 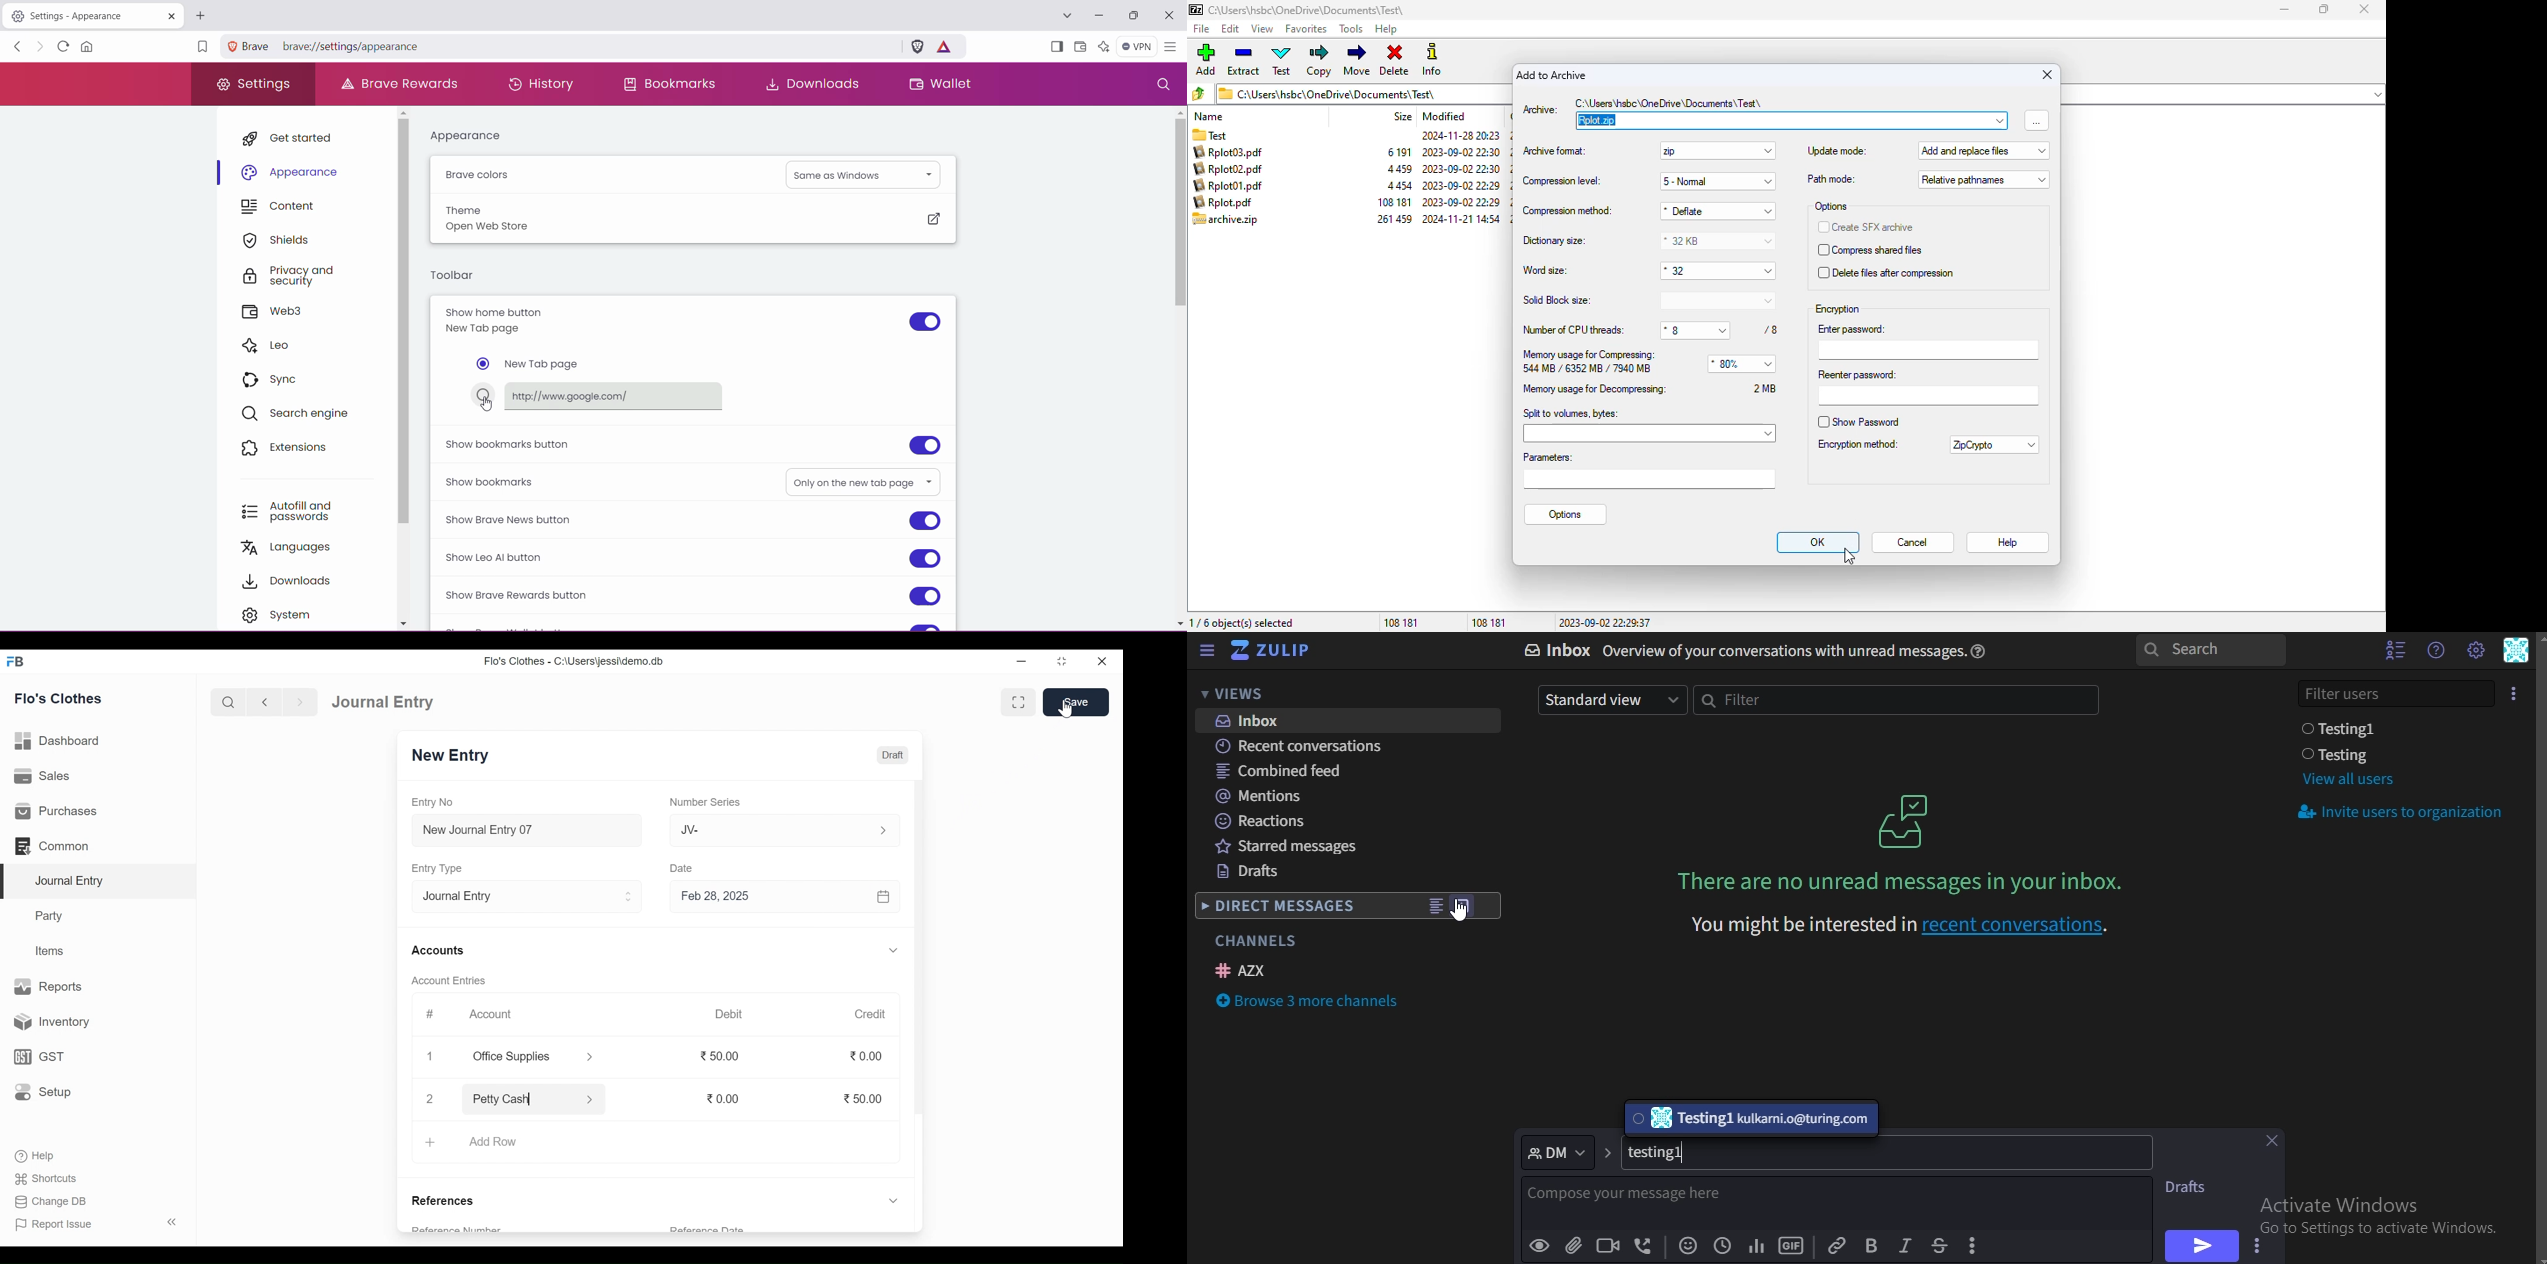 I want to click on parameters: , so click(x=1648, y=469).